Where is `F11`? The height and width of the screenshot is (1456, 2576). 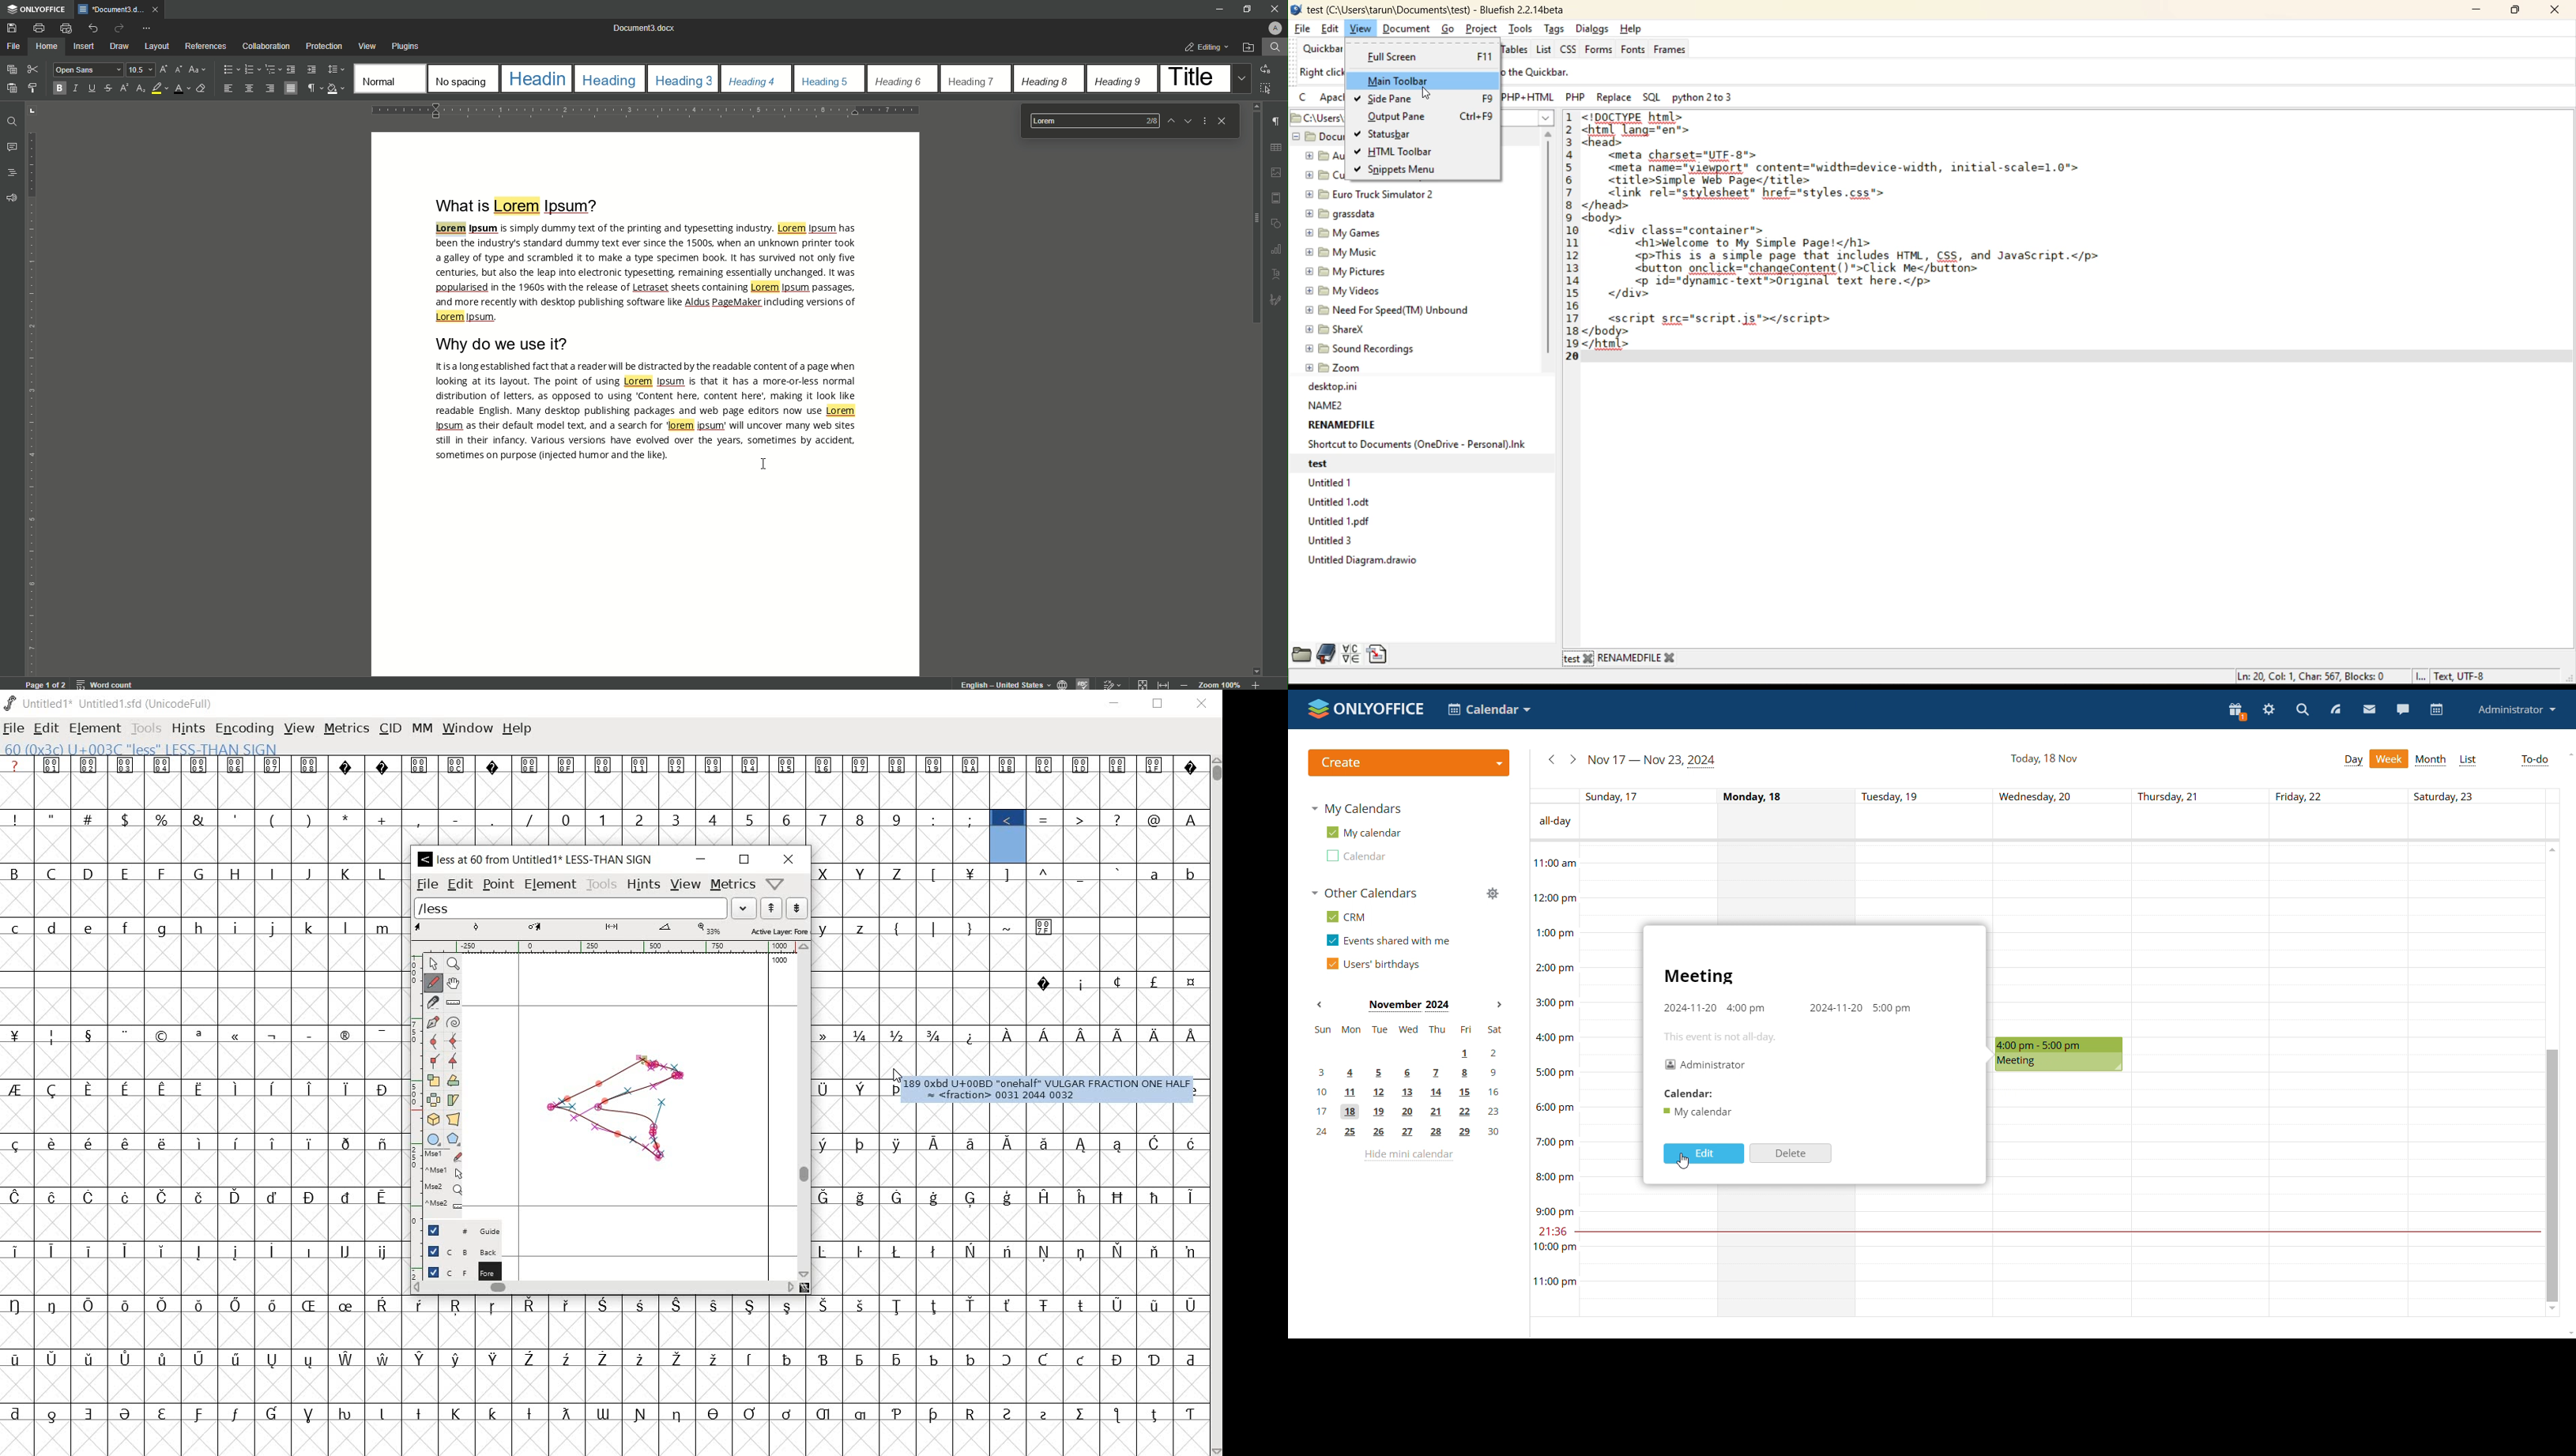
F11 is located at coordinates (1482, 59).